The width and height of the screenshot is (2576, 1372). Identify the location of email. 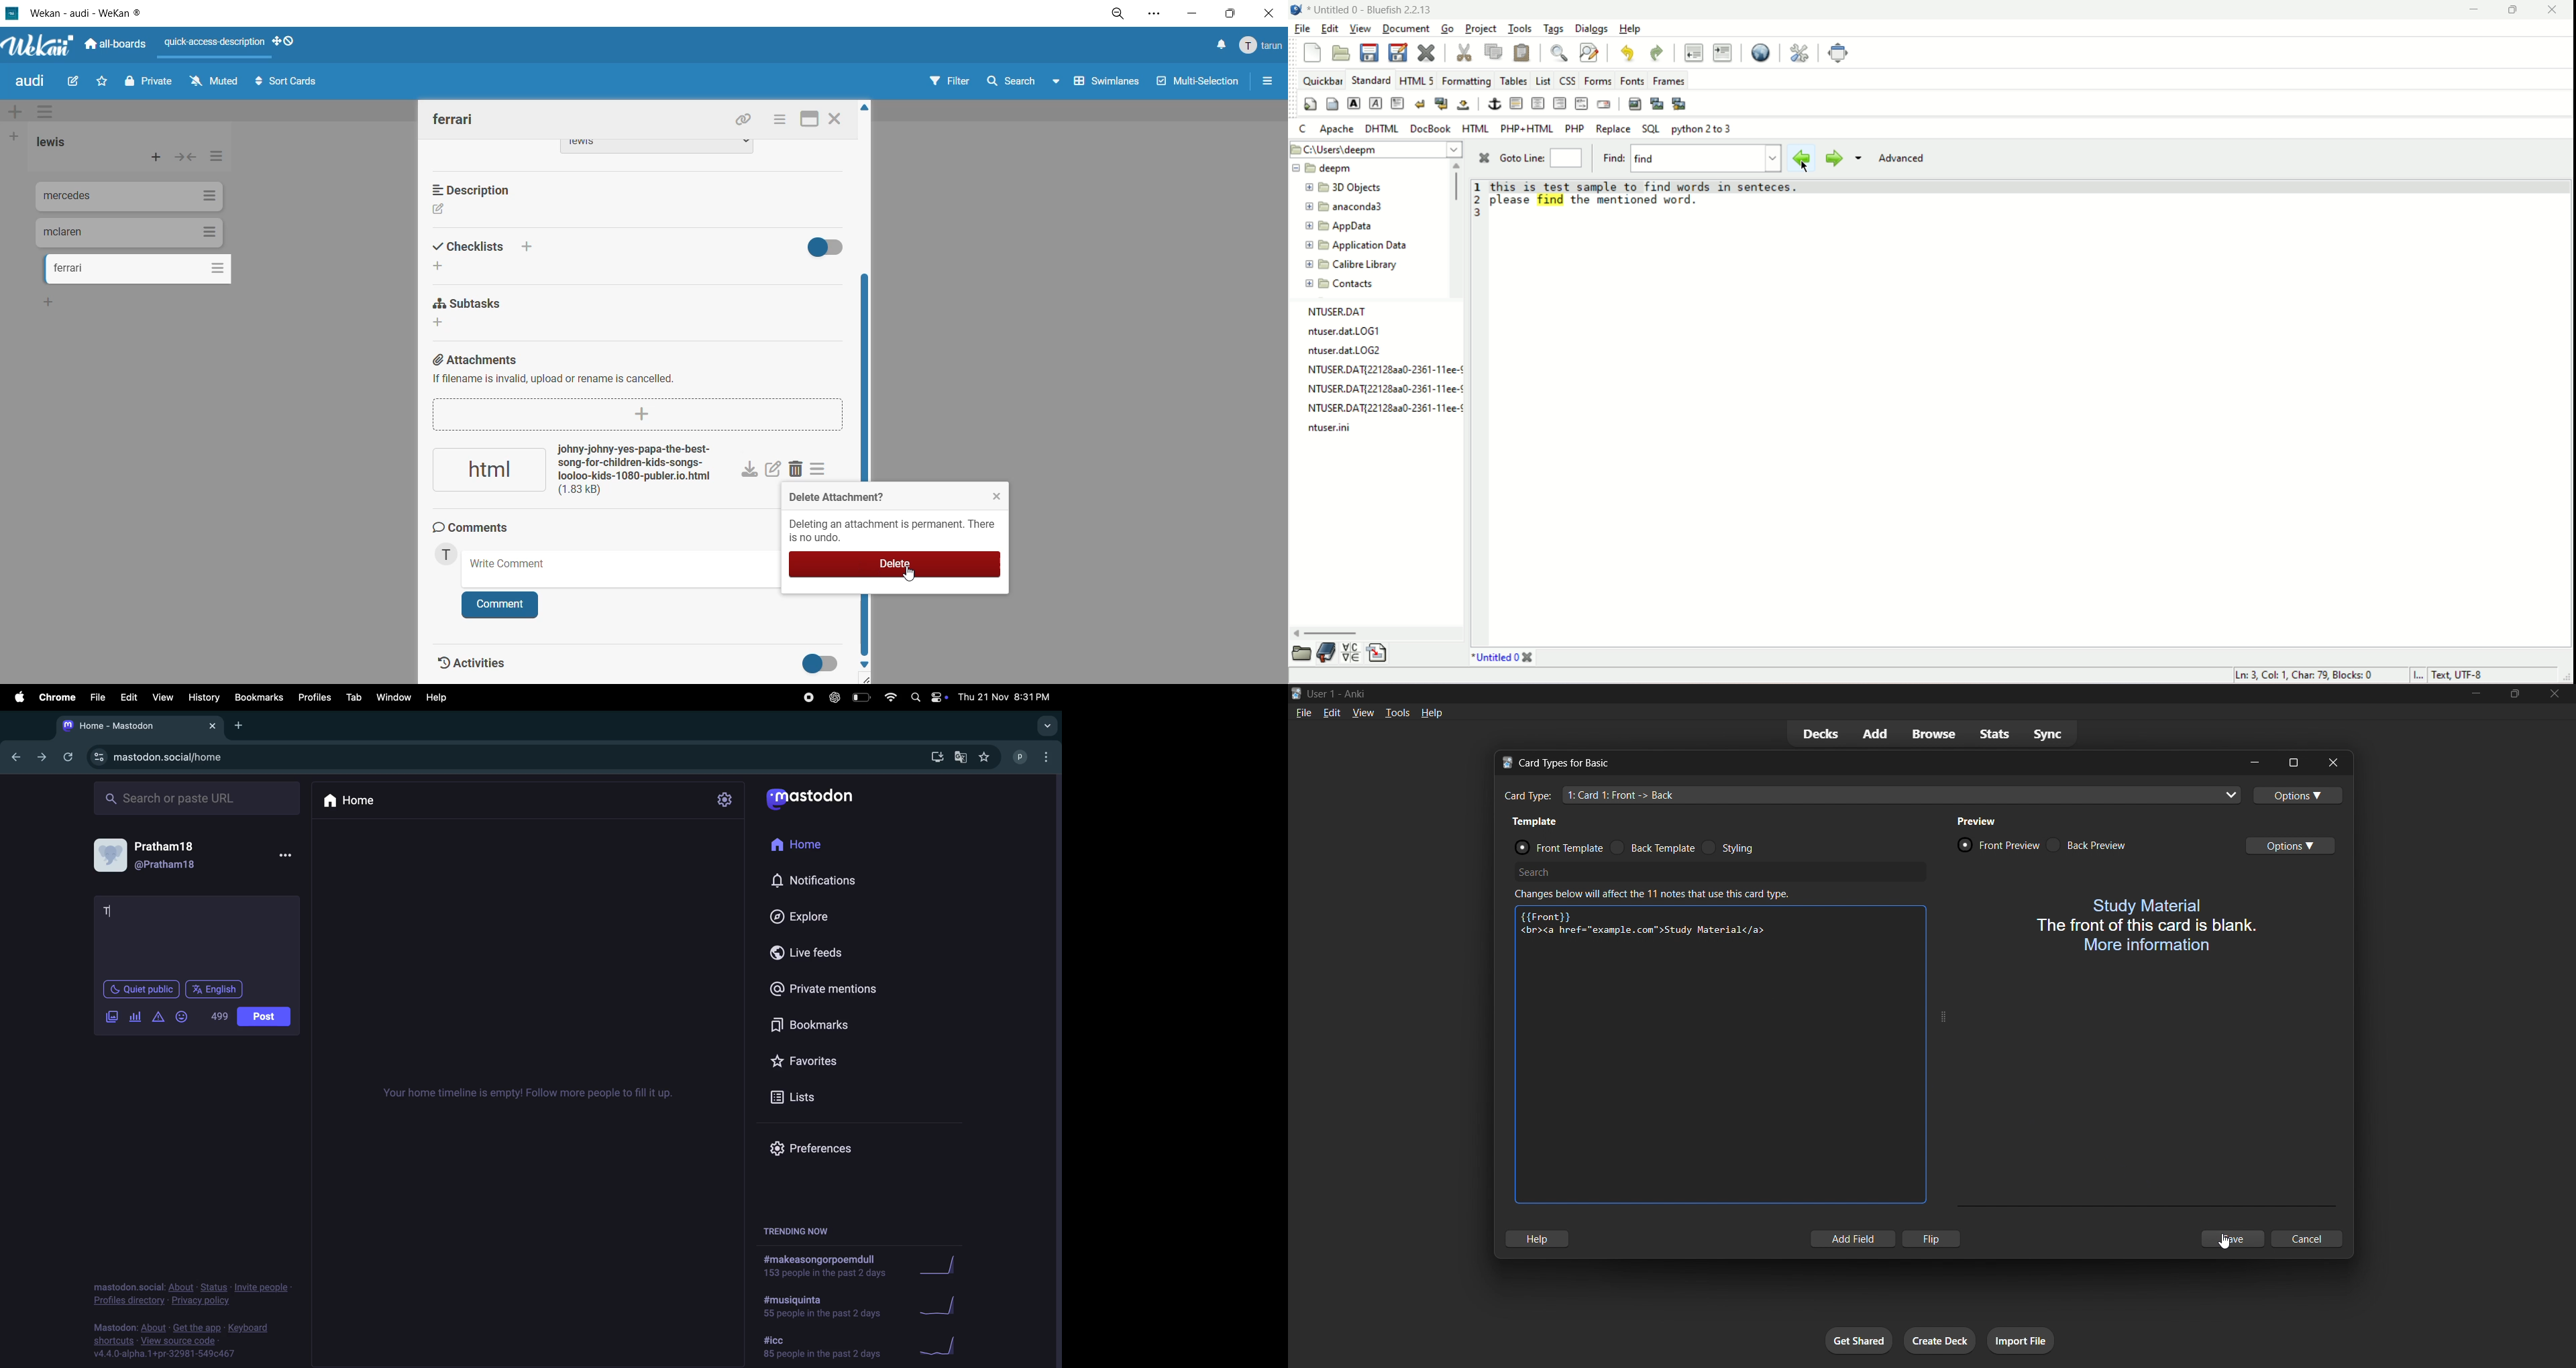
(1603, 104).